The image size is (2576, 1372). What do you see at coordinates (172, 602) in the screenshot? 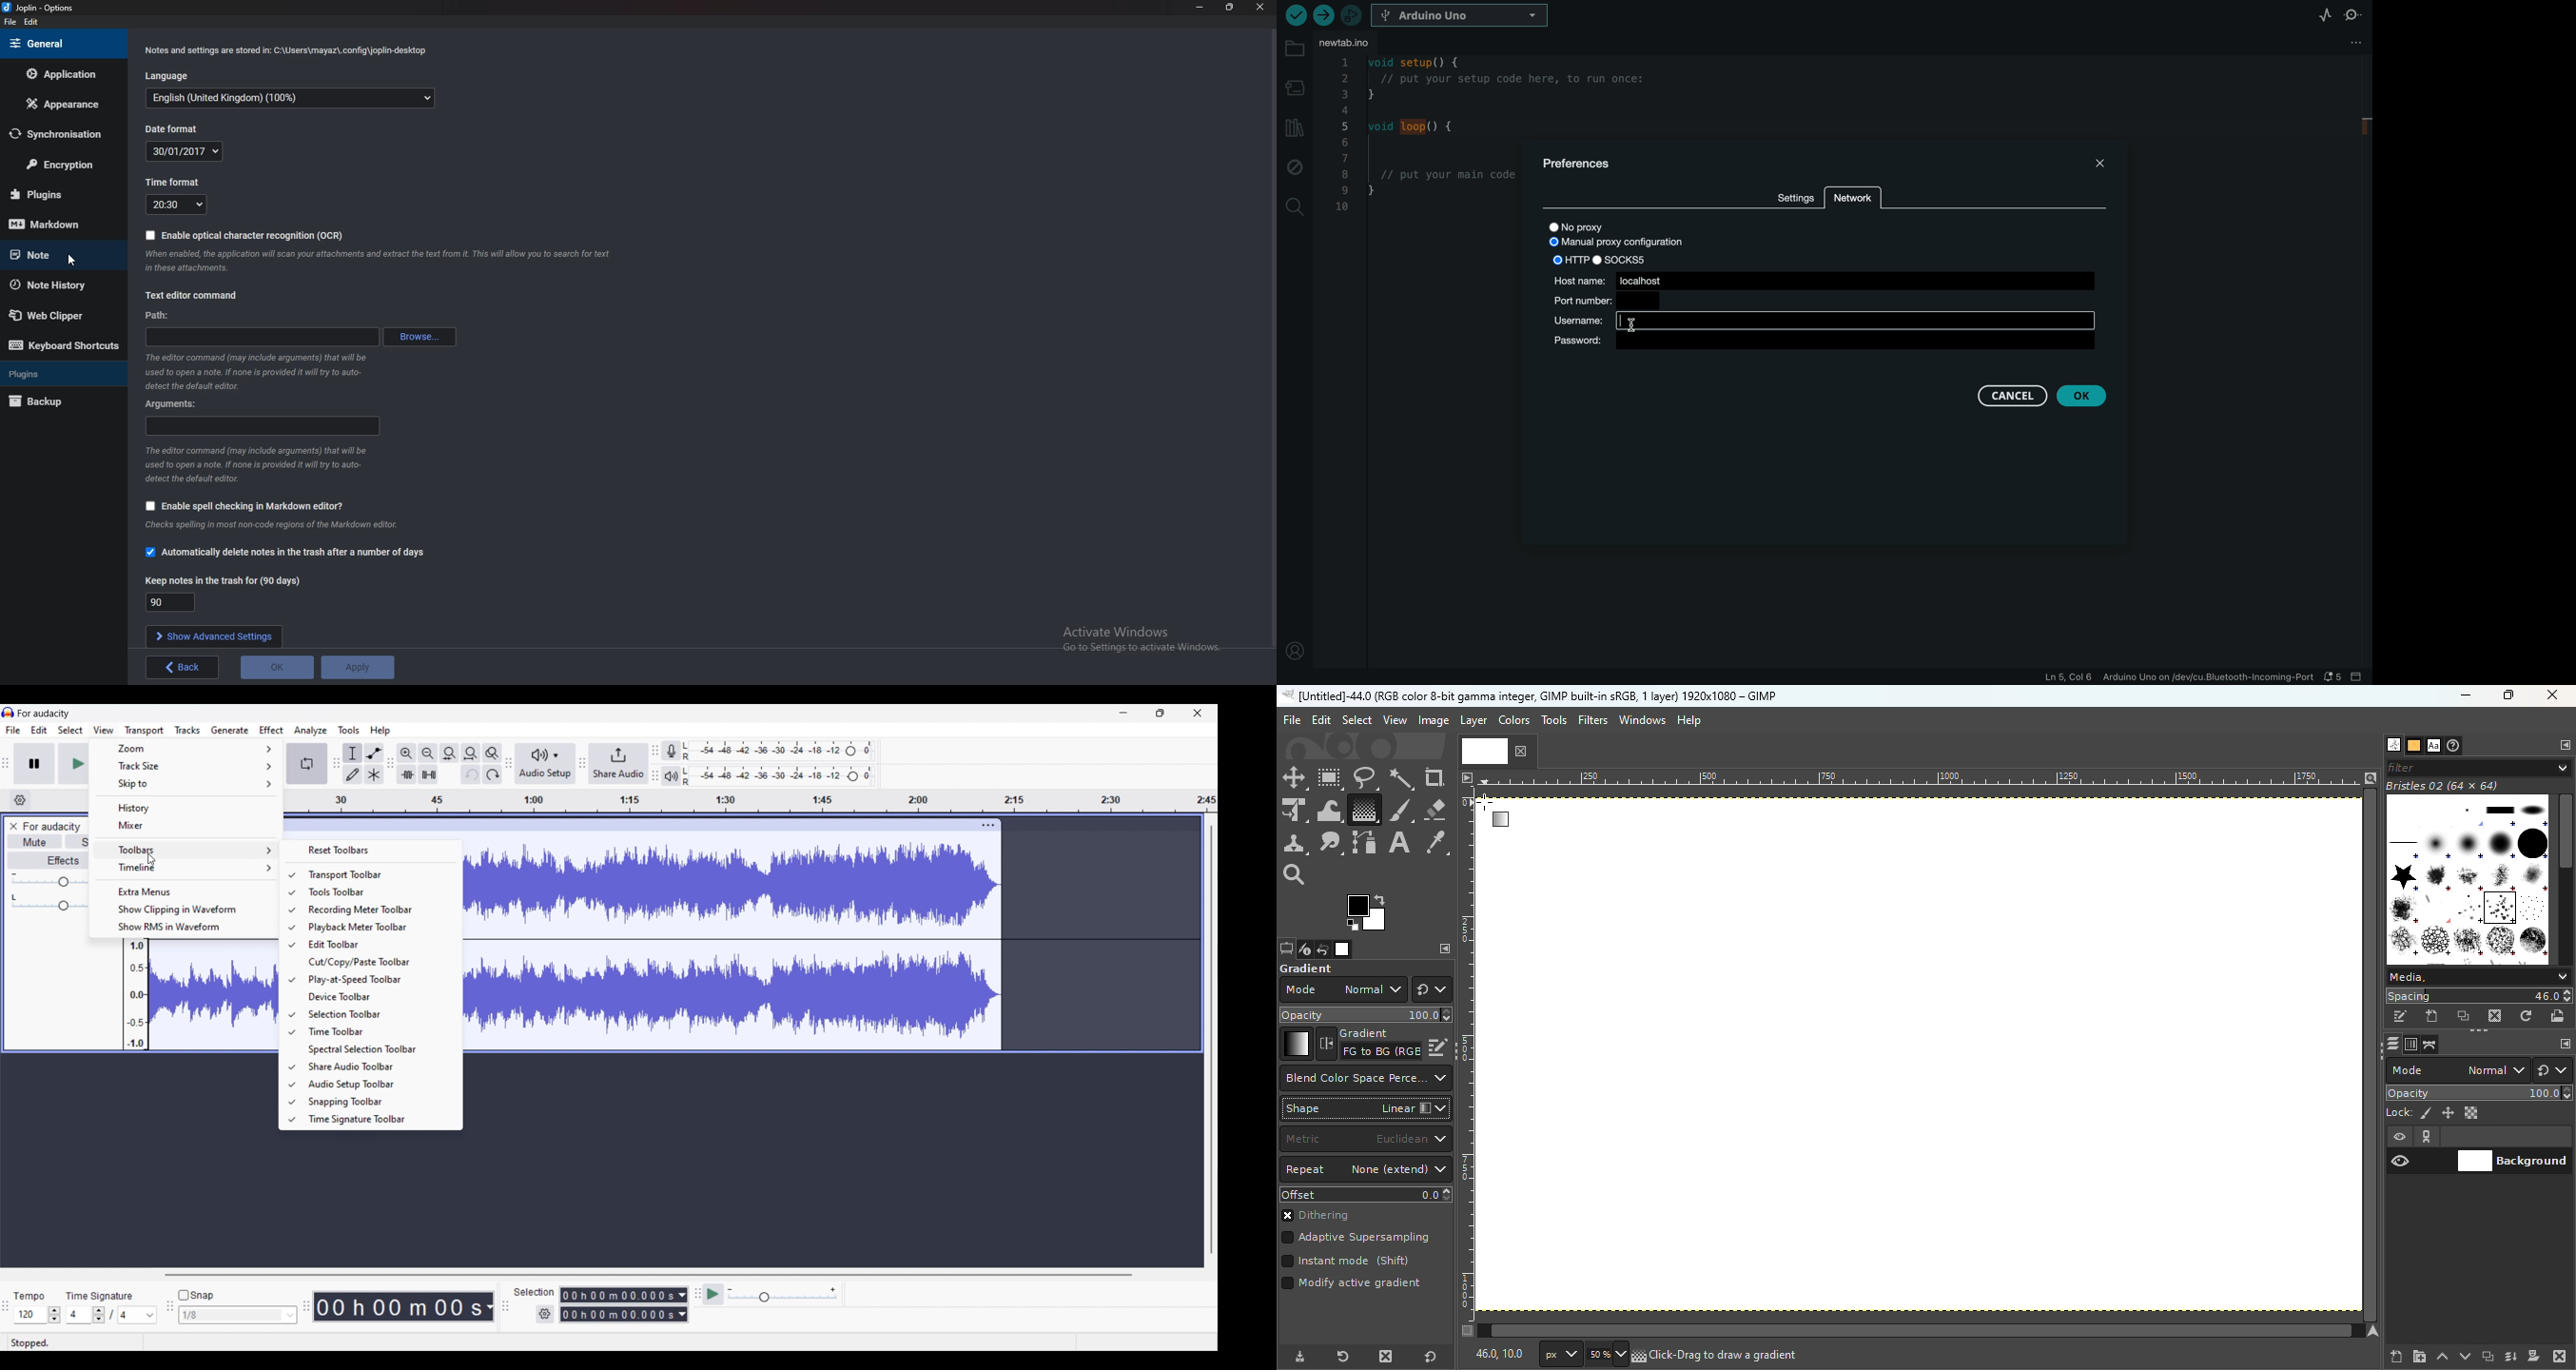
I see `90` at bounding box center [172, 602].